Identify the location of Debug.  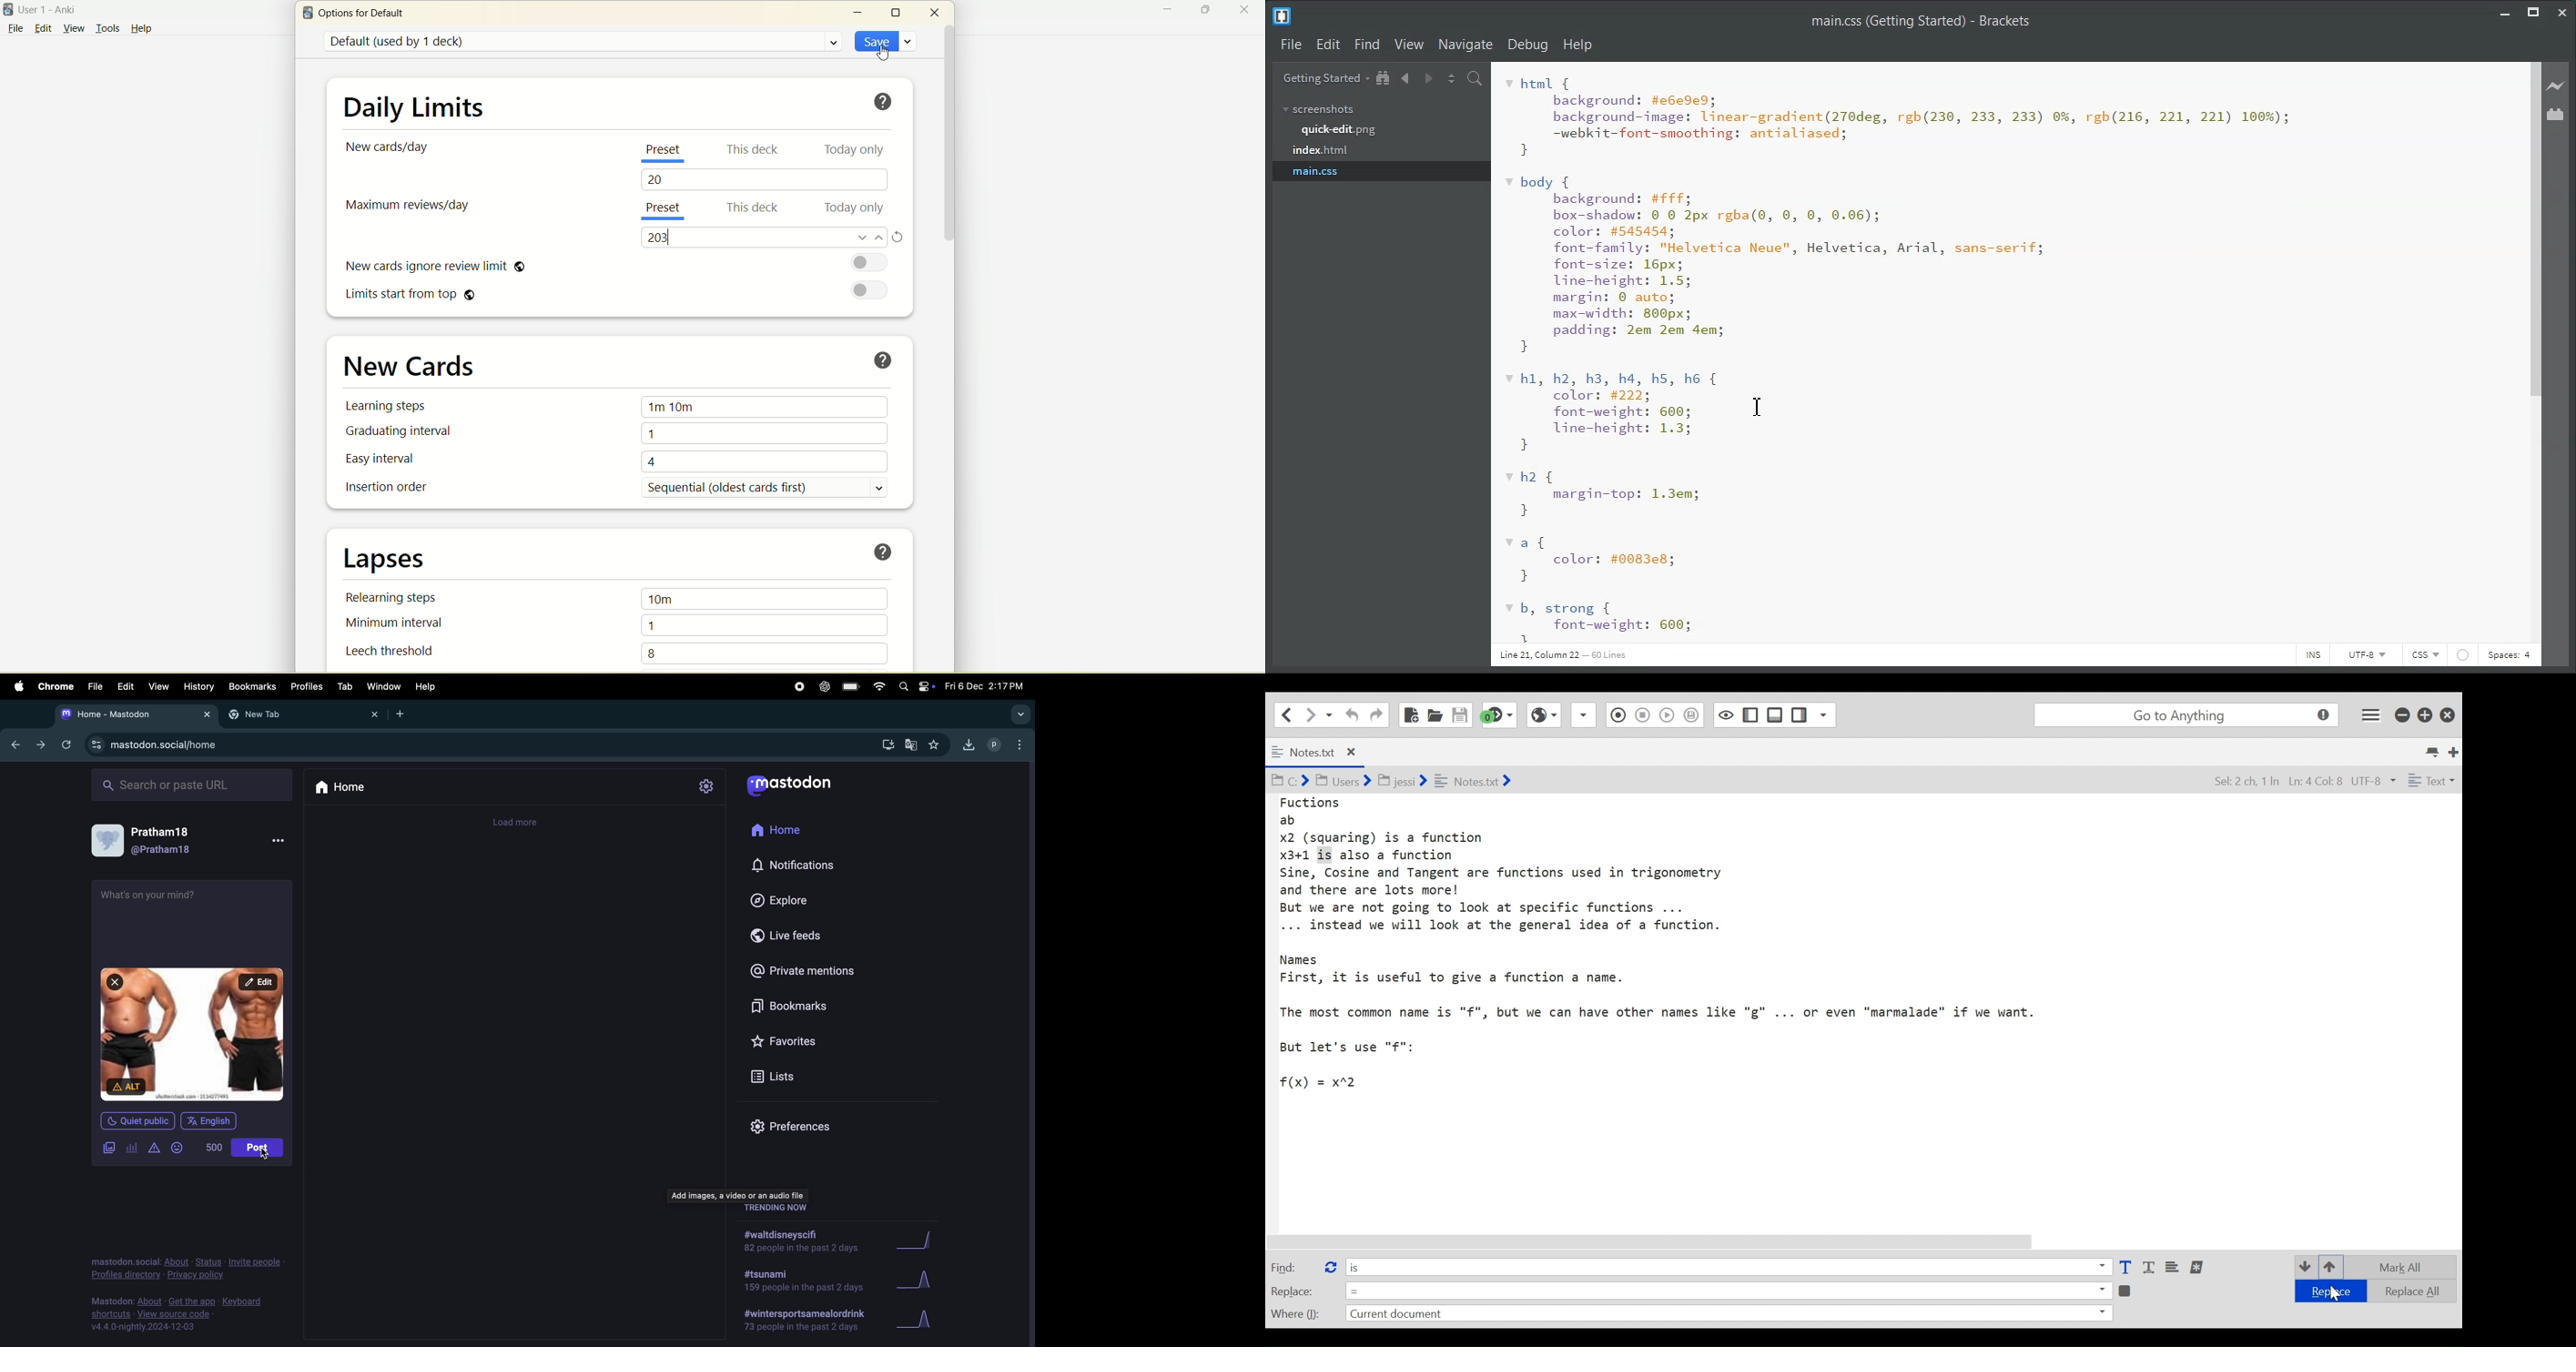
(1527, 45).